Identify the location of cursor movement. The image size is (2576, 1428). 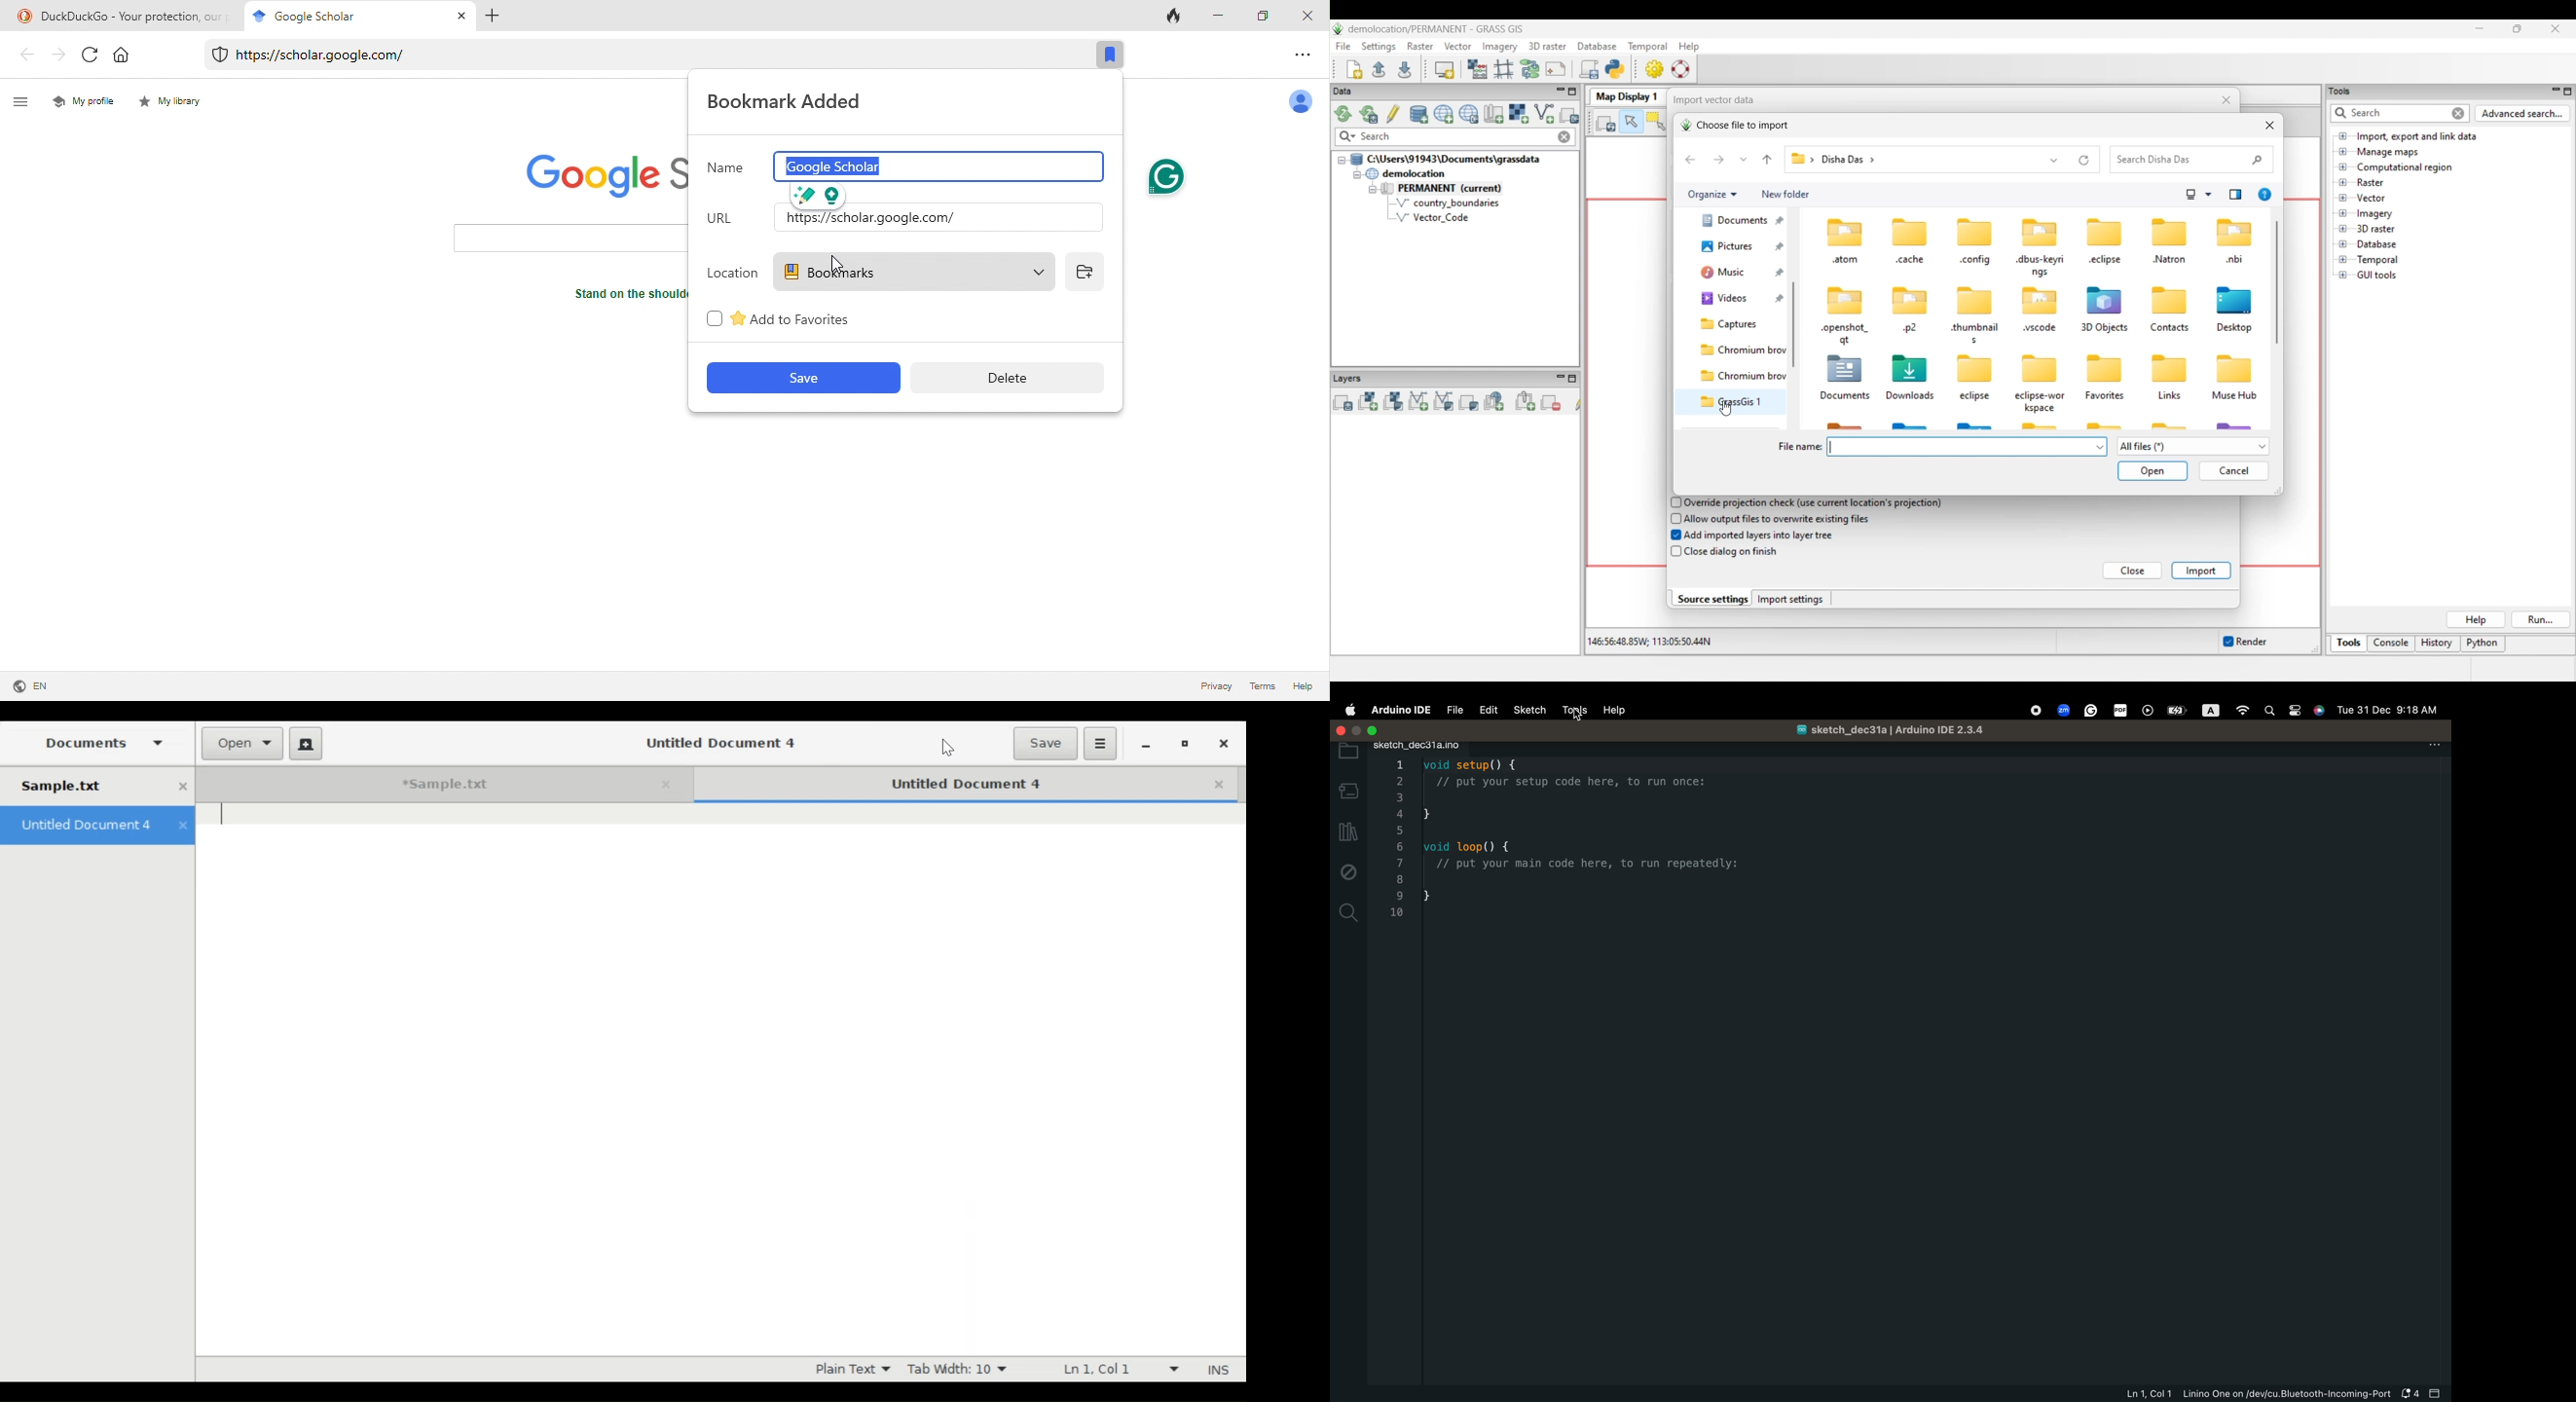
(381, 17).